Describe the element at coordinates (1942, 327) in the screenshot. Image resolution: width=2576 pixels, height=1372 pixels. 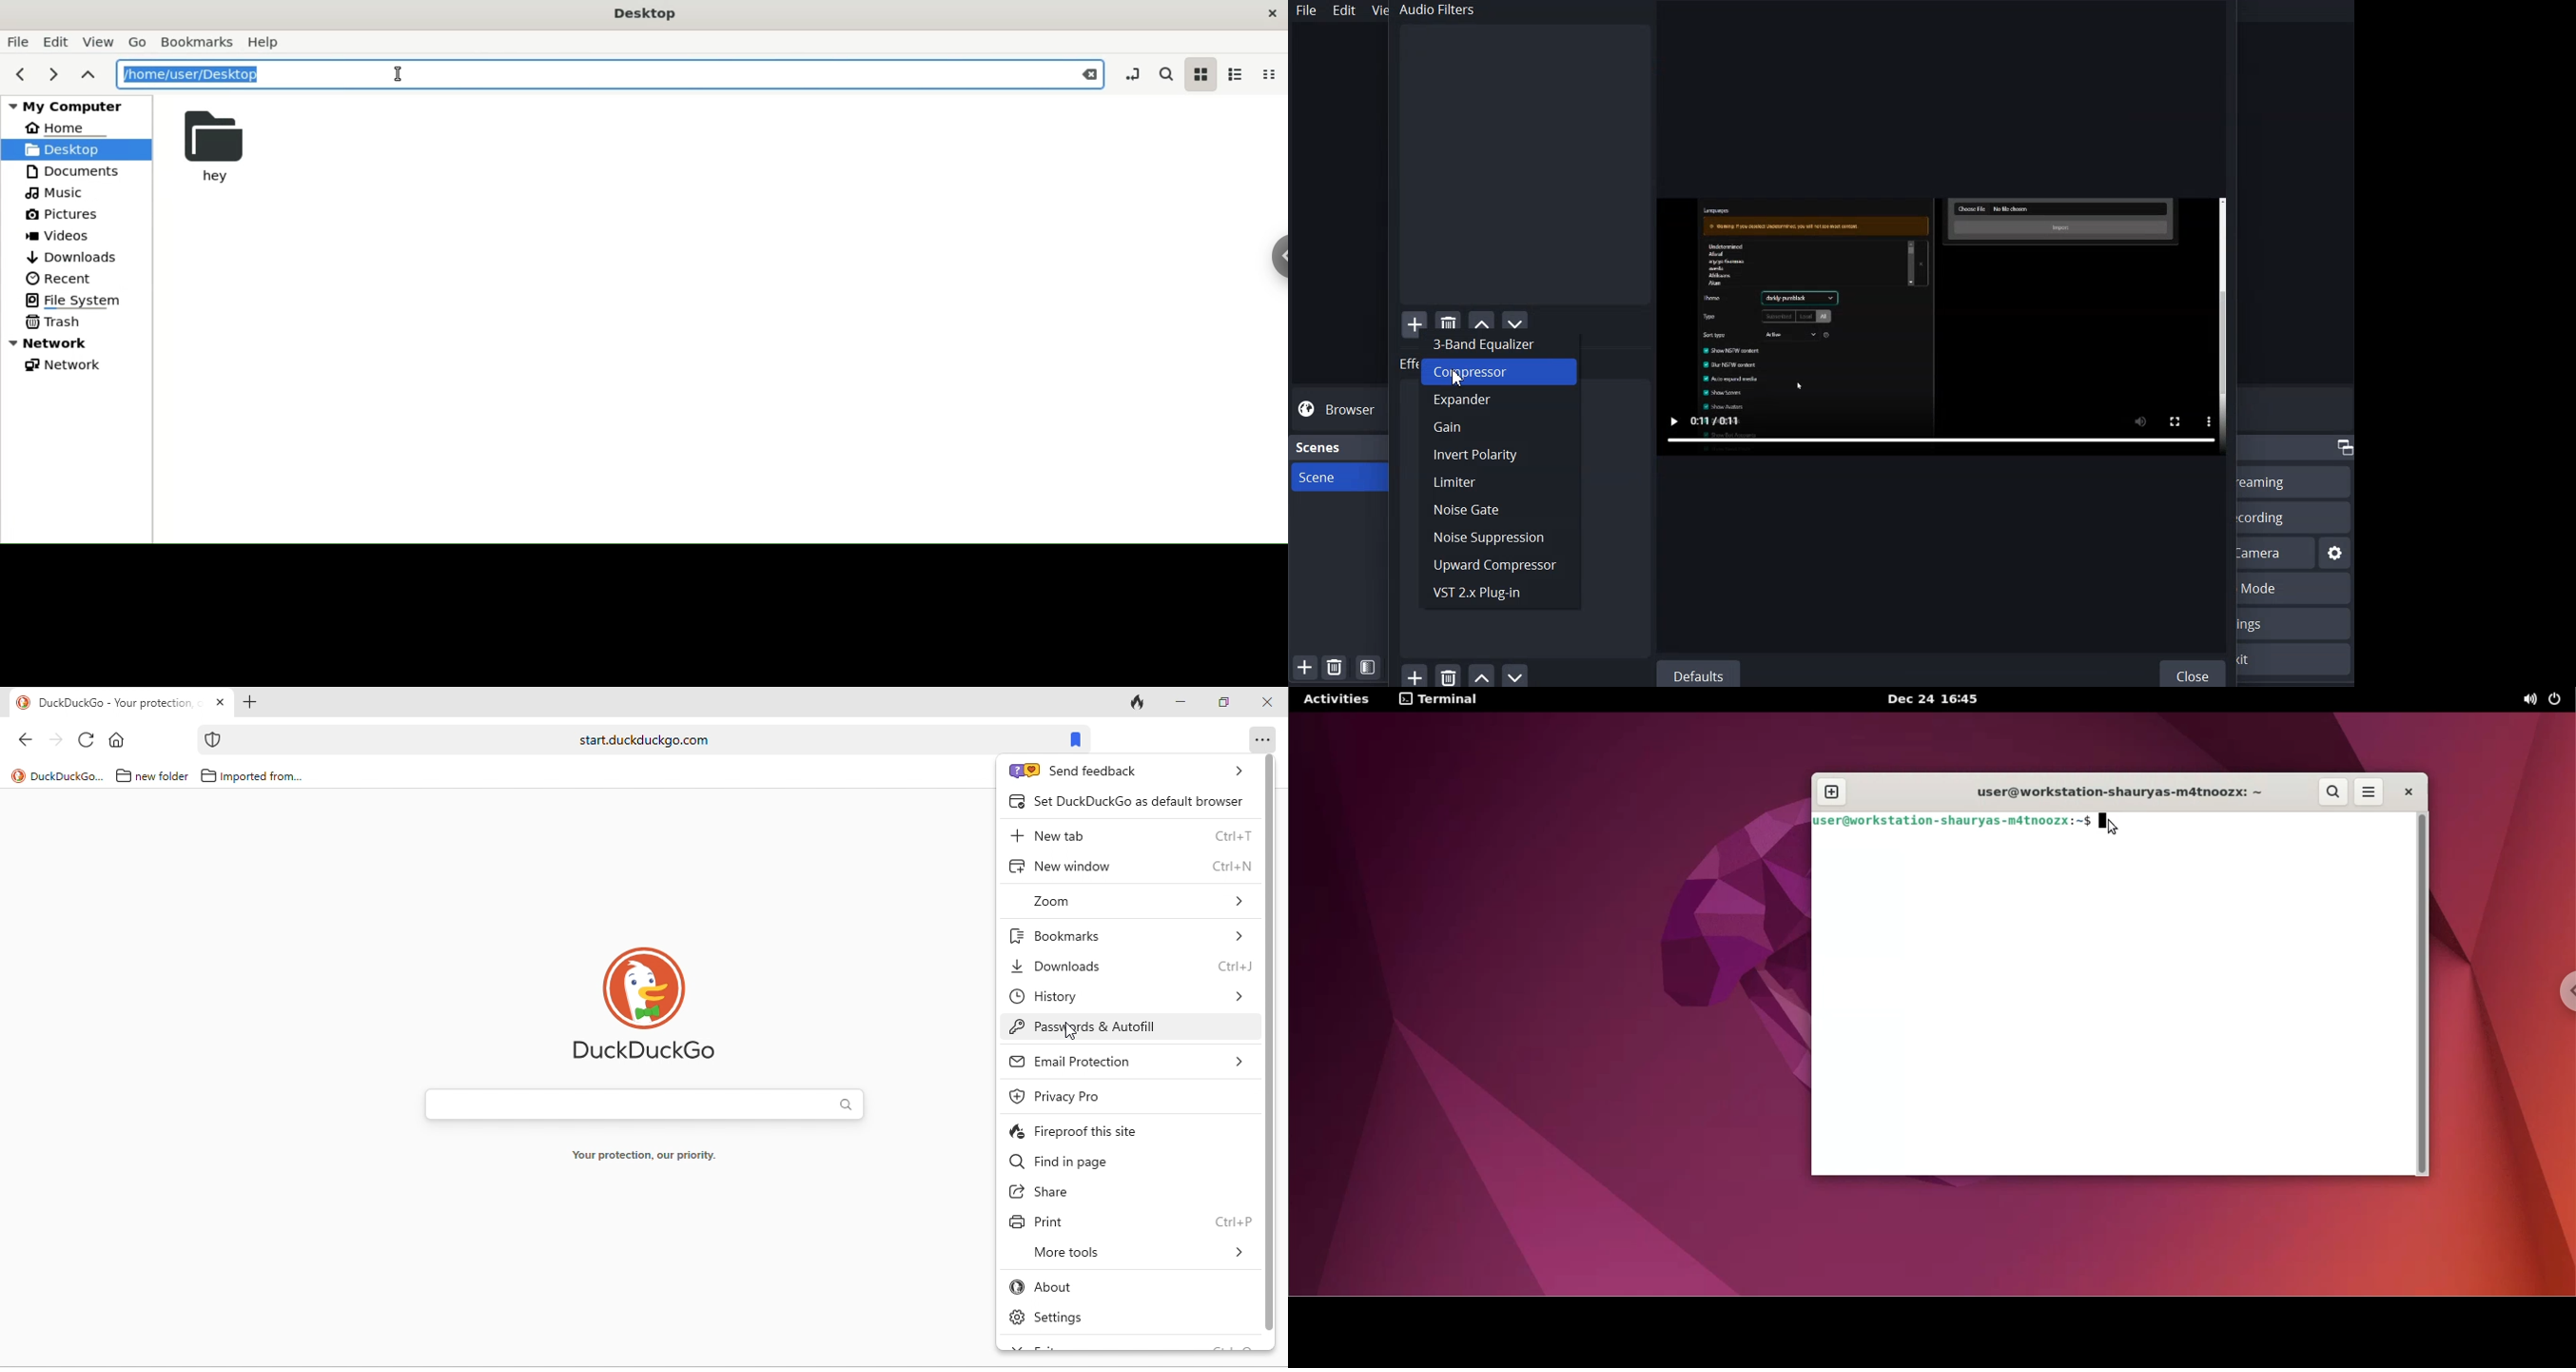
I see `File Preview` at that location.